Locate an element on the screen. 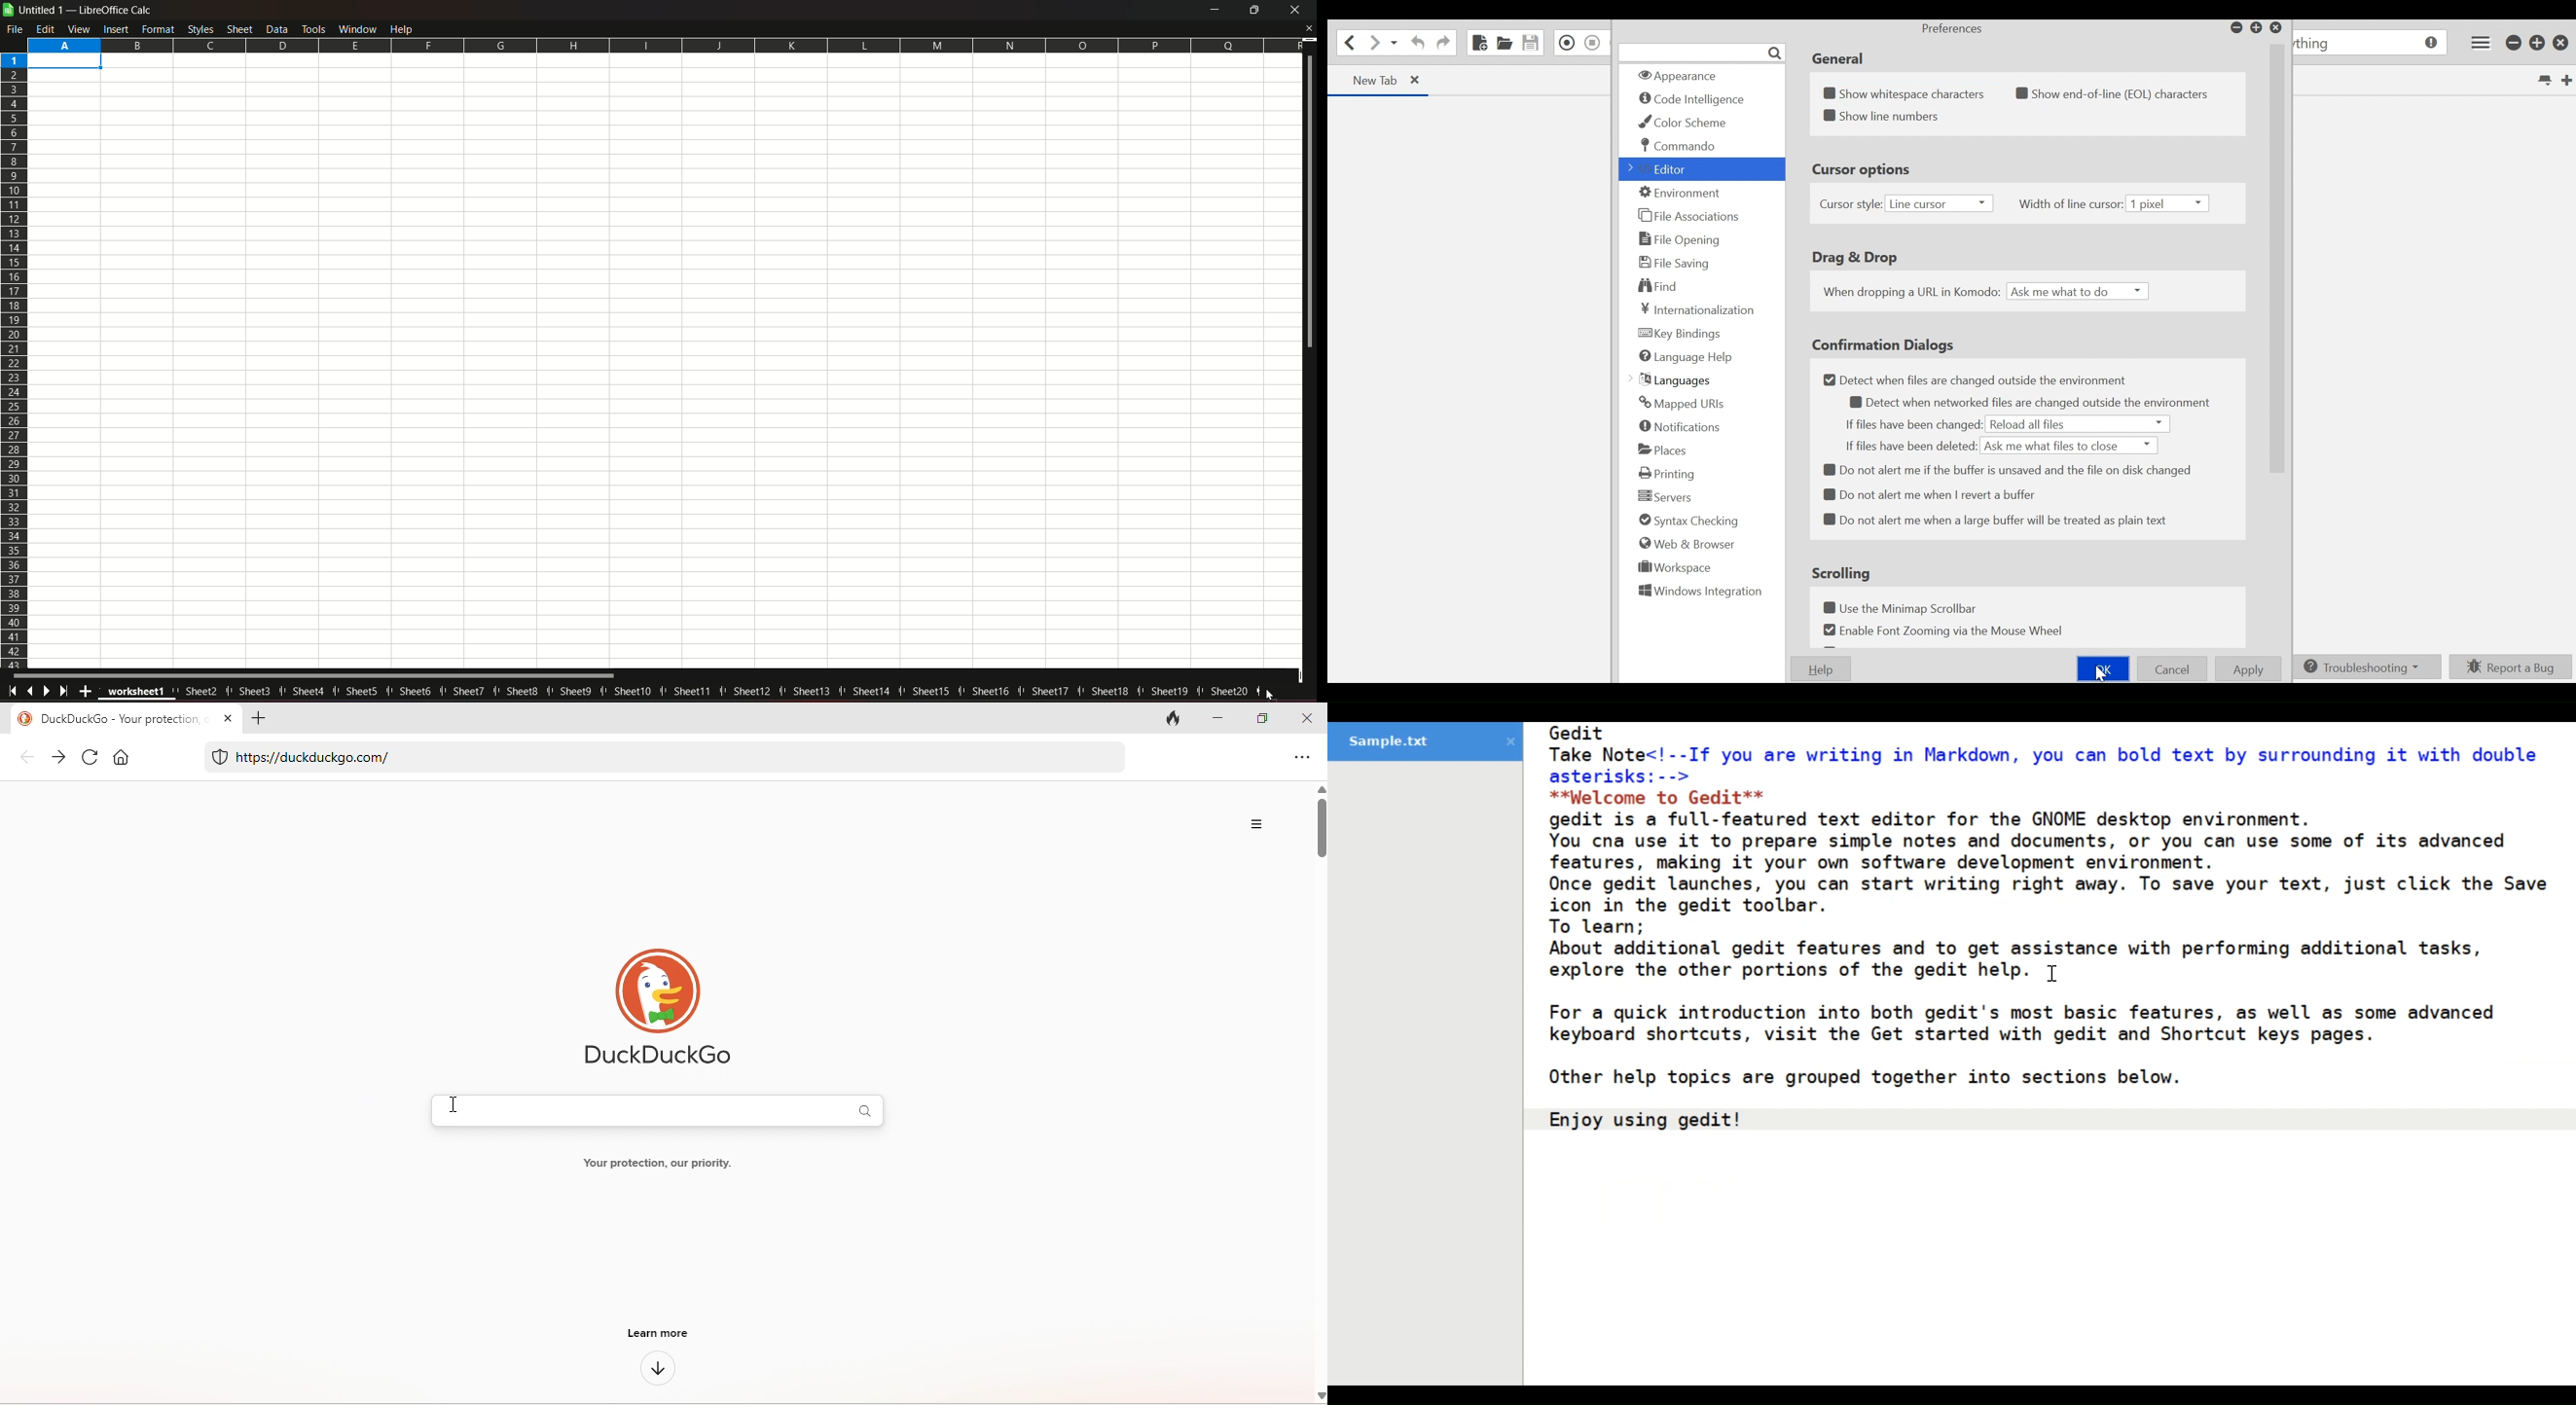 The height and width of the screenshot is (1428, 2576). Web & Browser is located at coordinates (1685, 543).